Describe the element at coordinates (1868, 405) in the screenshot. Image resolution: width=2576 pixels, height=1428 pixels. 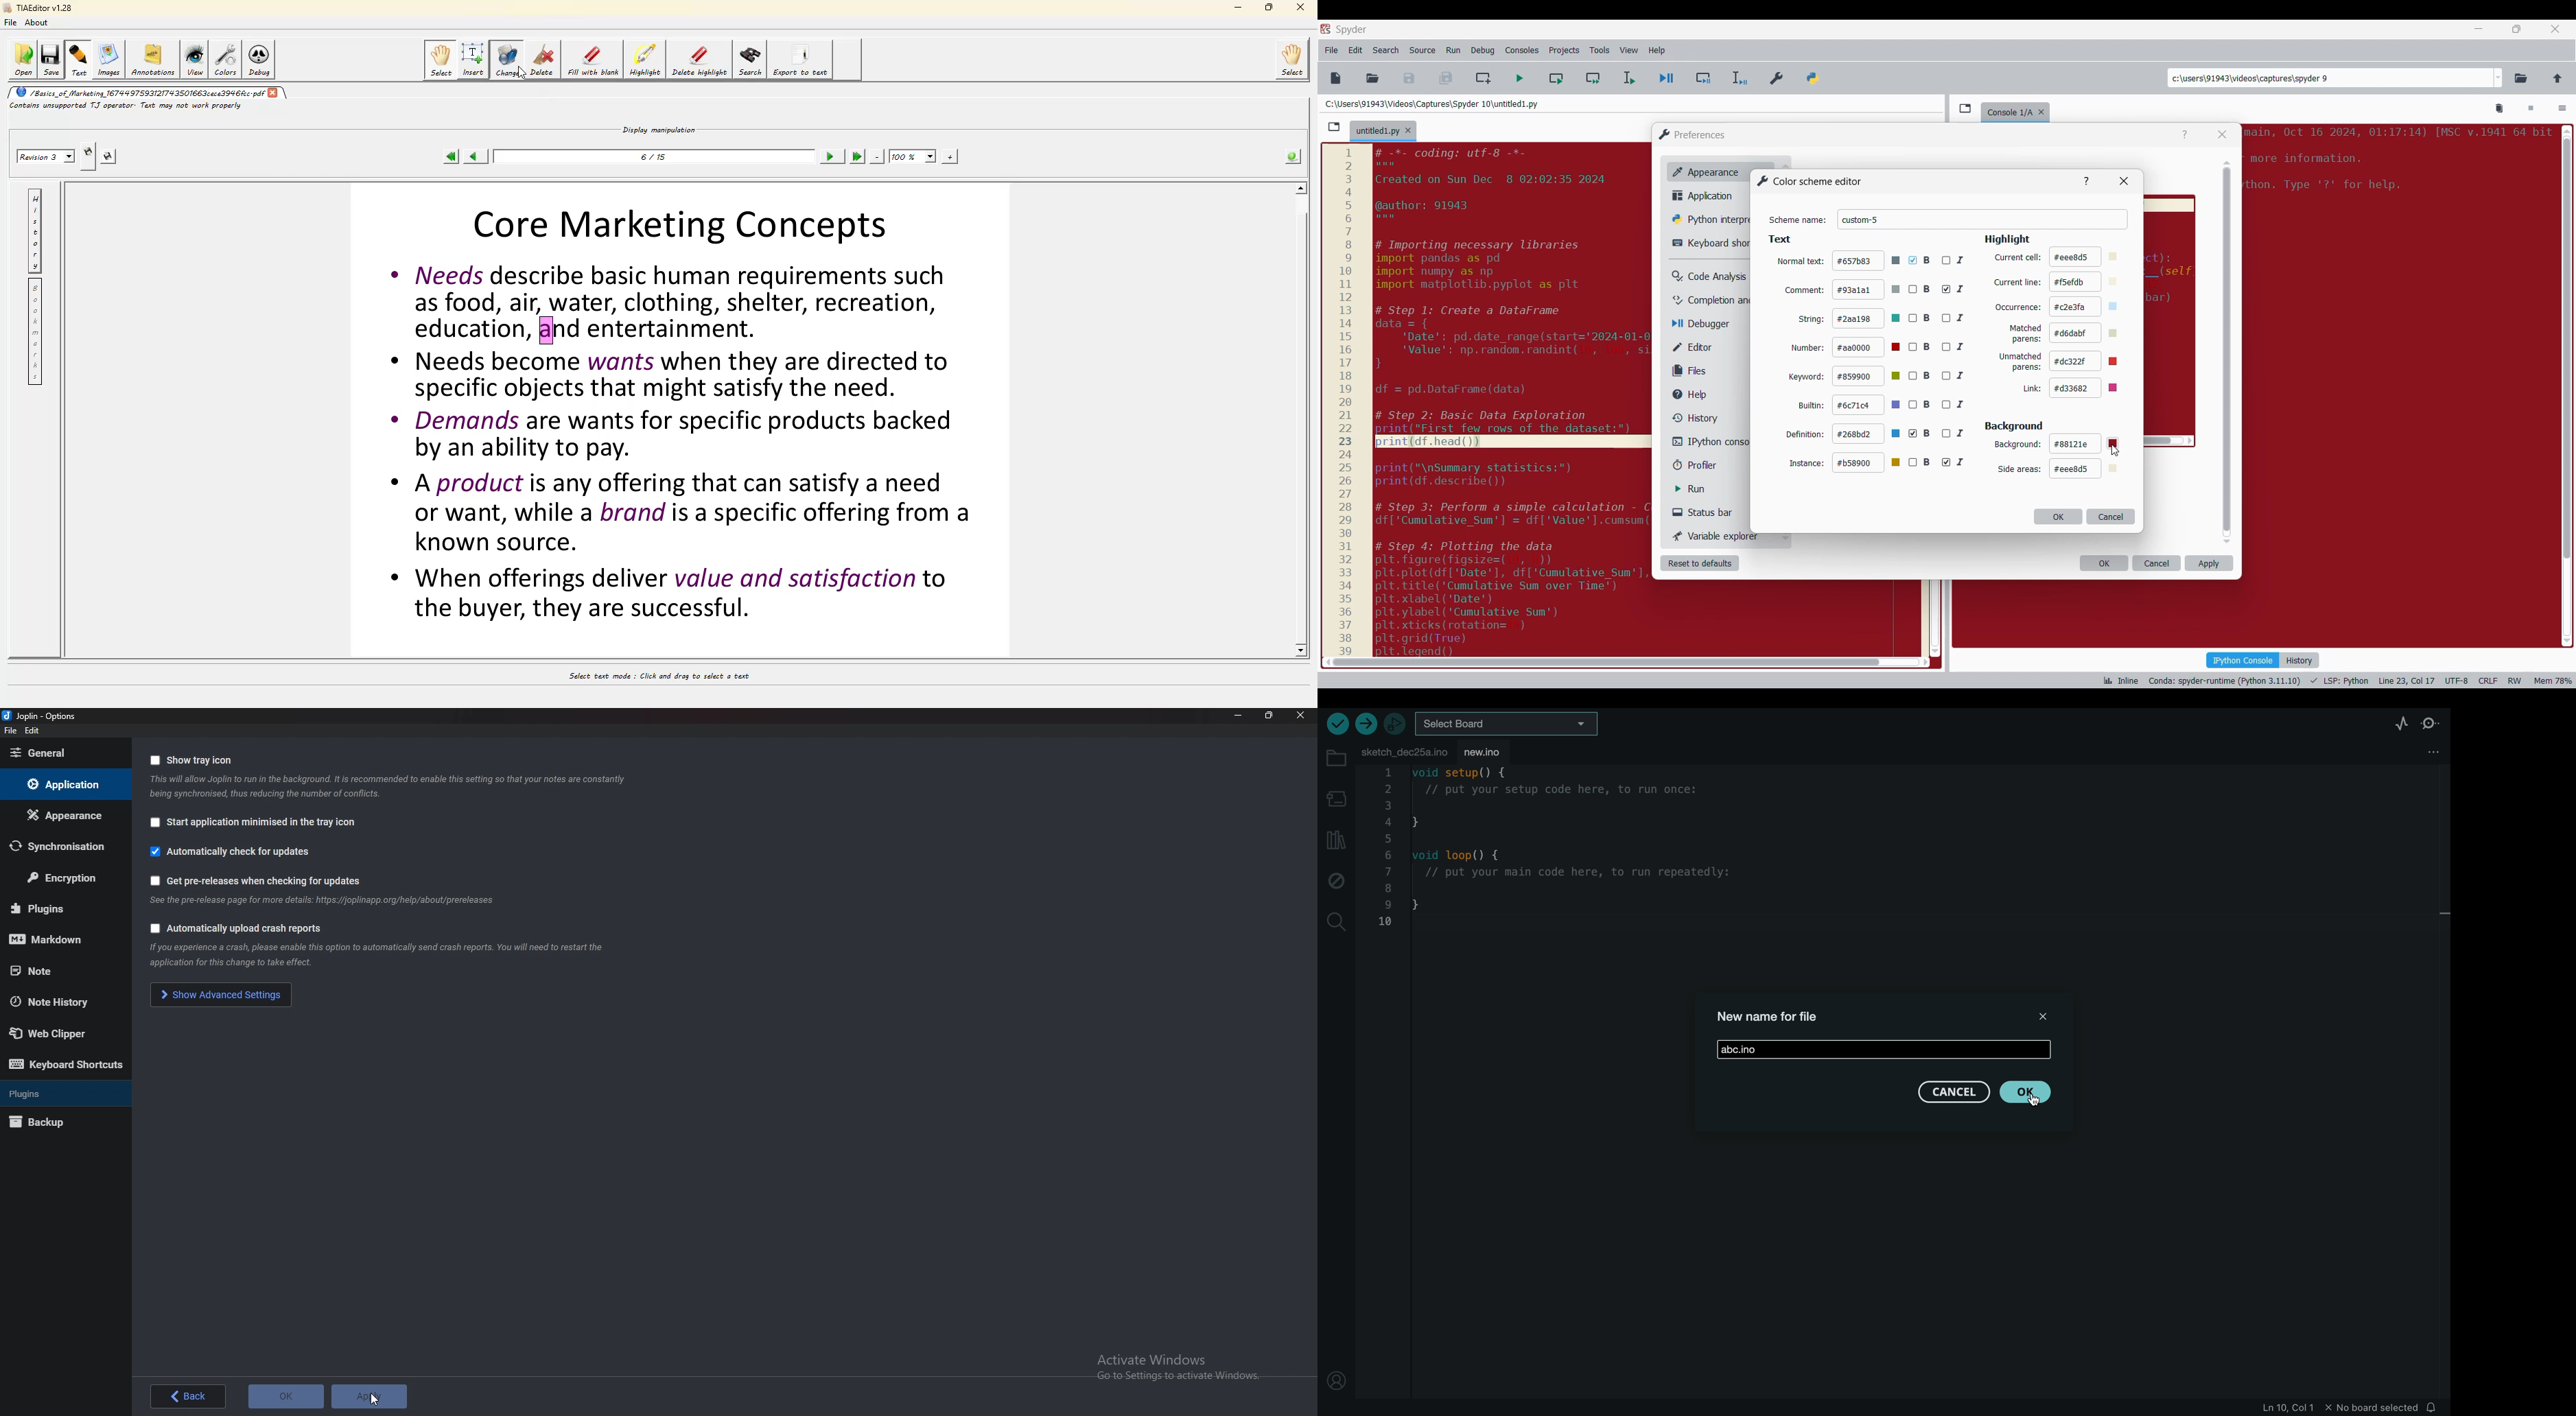
I see `#6c71c4` at that location.